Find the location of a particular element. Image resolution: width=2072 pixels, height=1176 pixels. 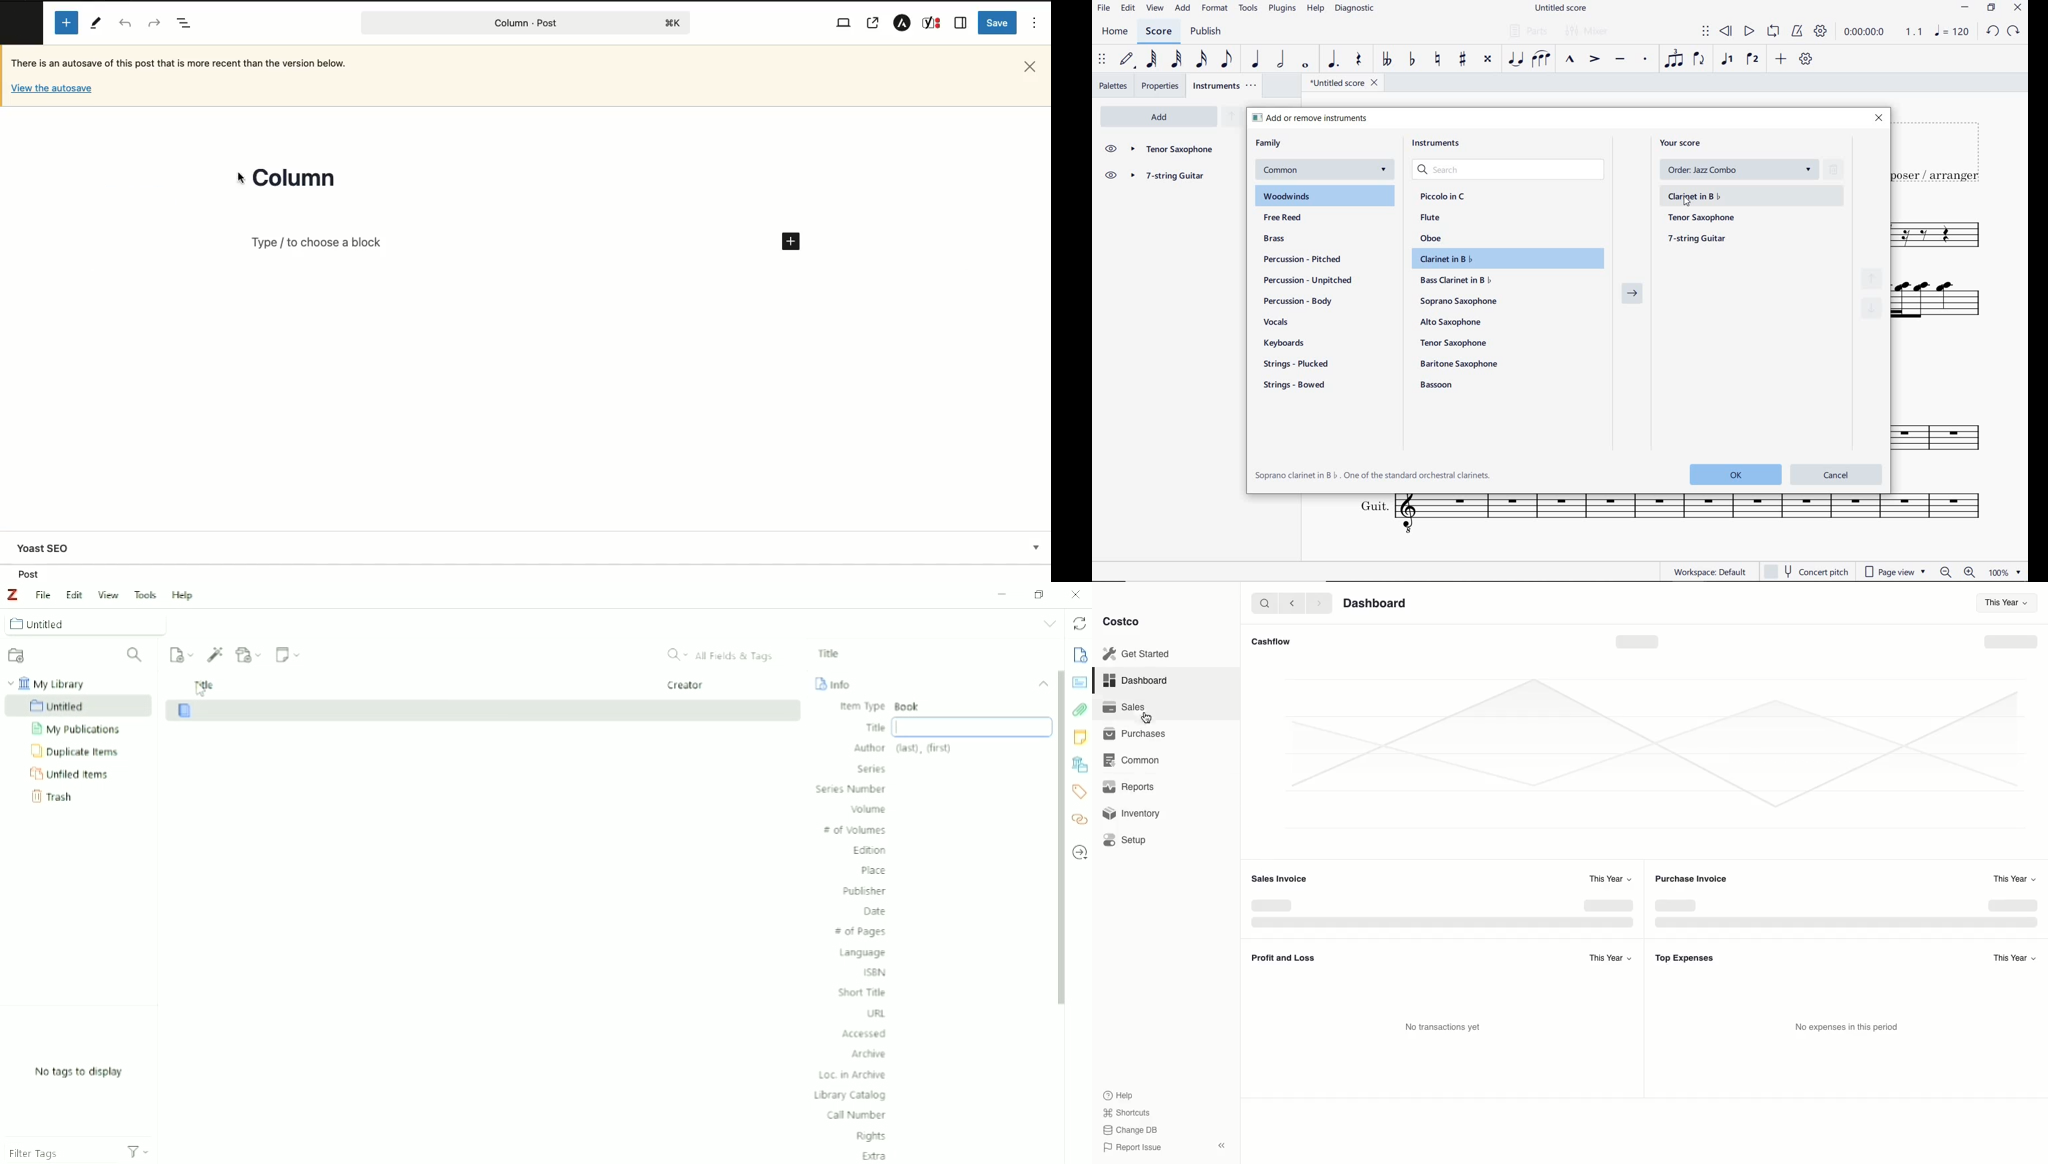

cursor is located at coordinates (1688, 202).